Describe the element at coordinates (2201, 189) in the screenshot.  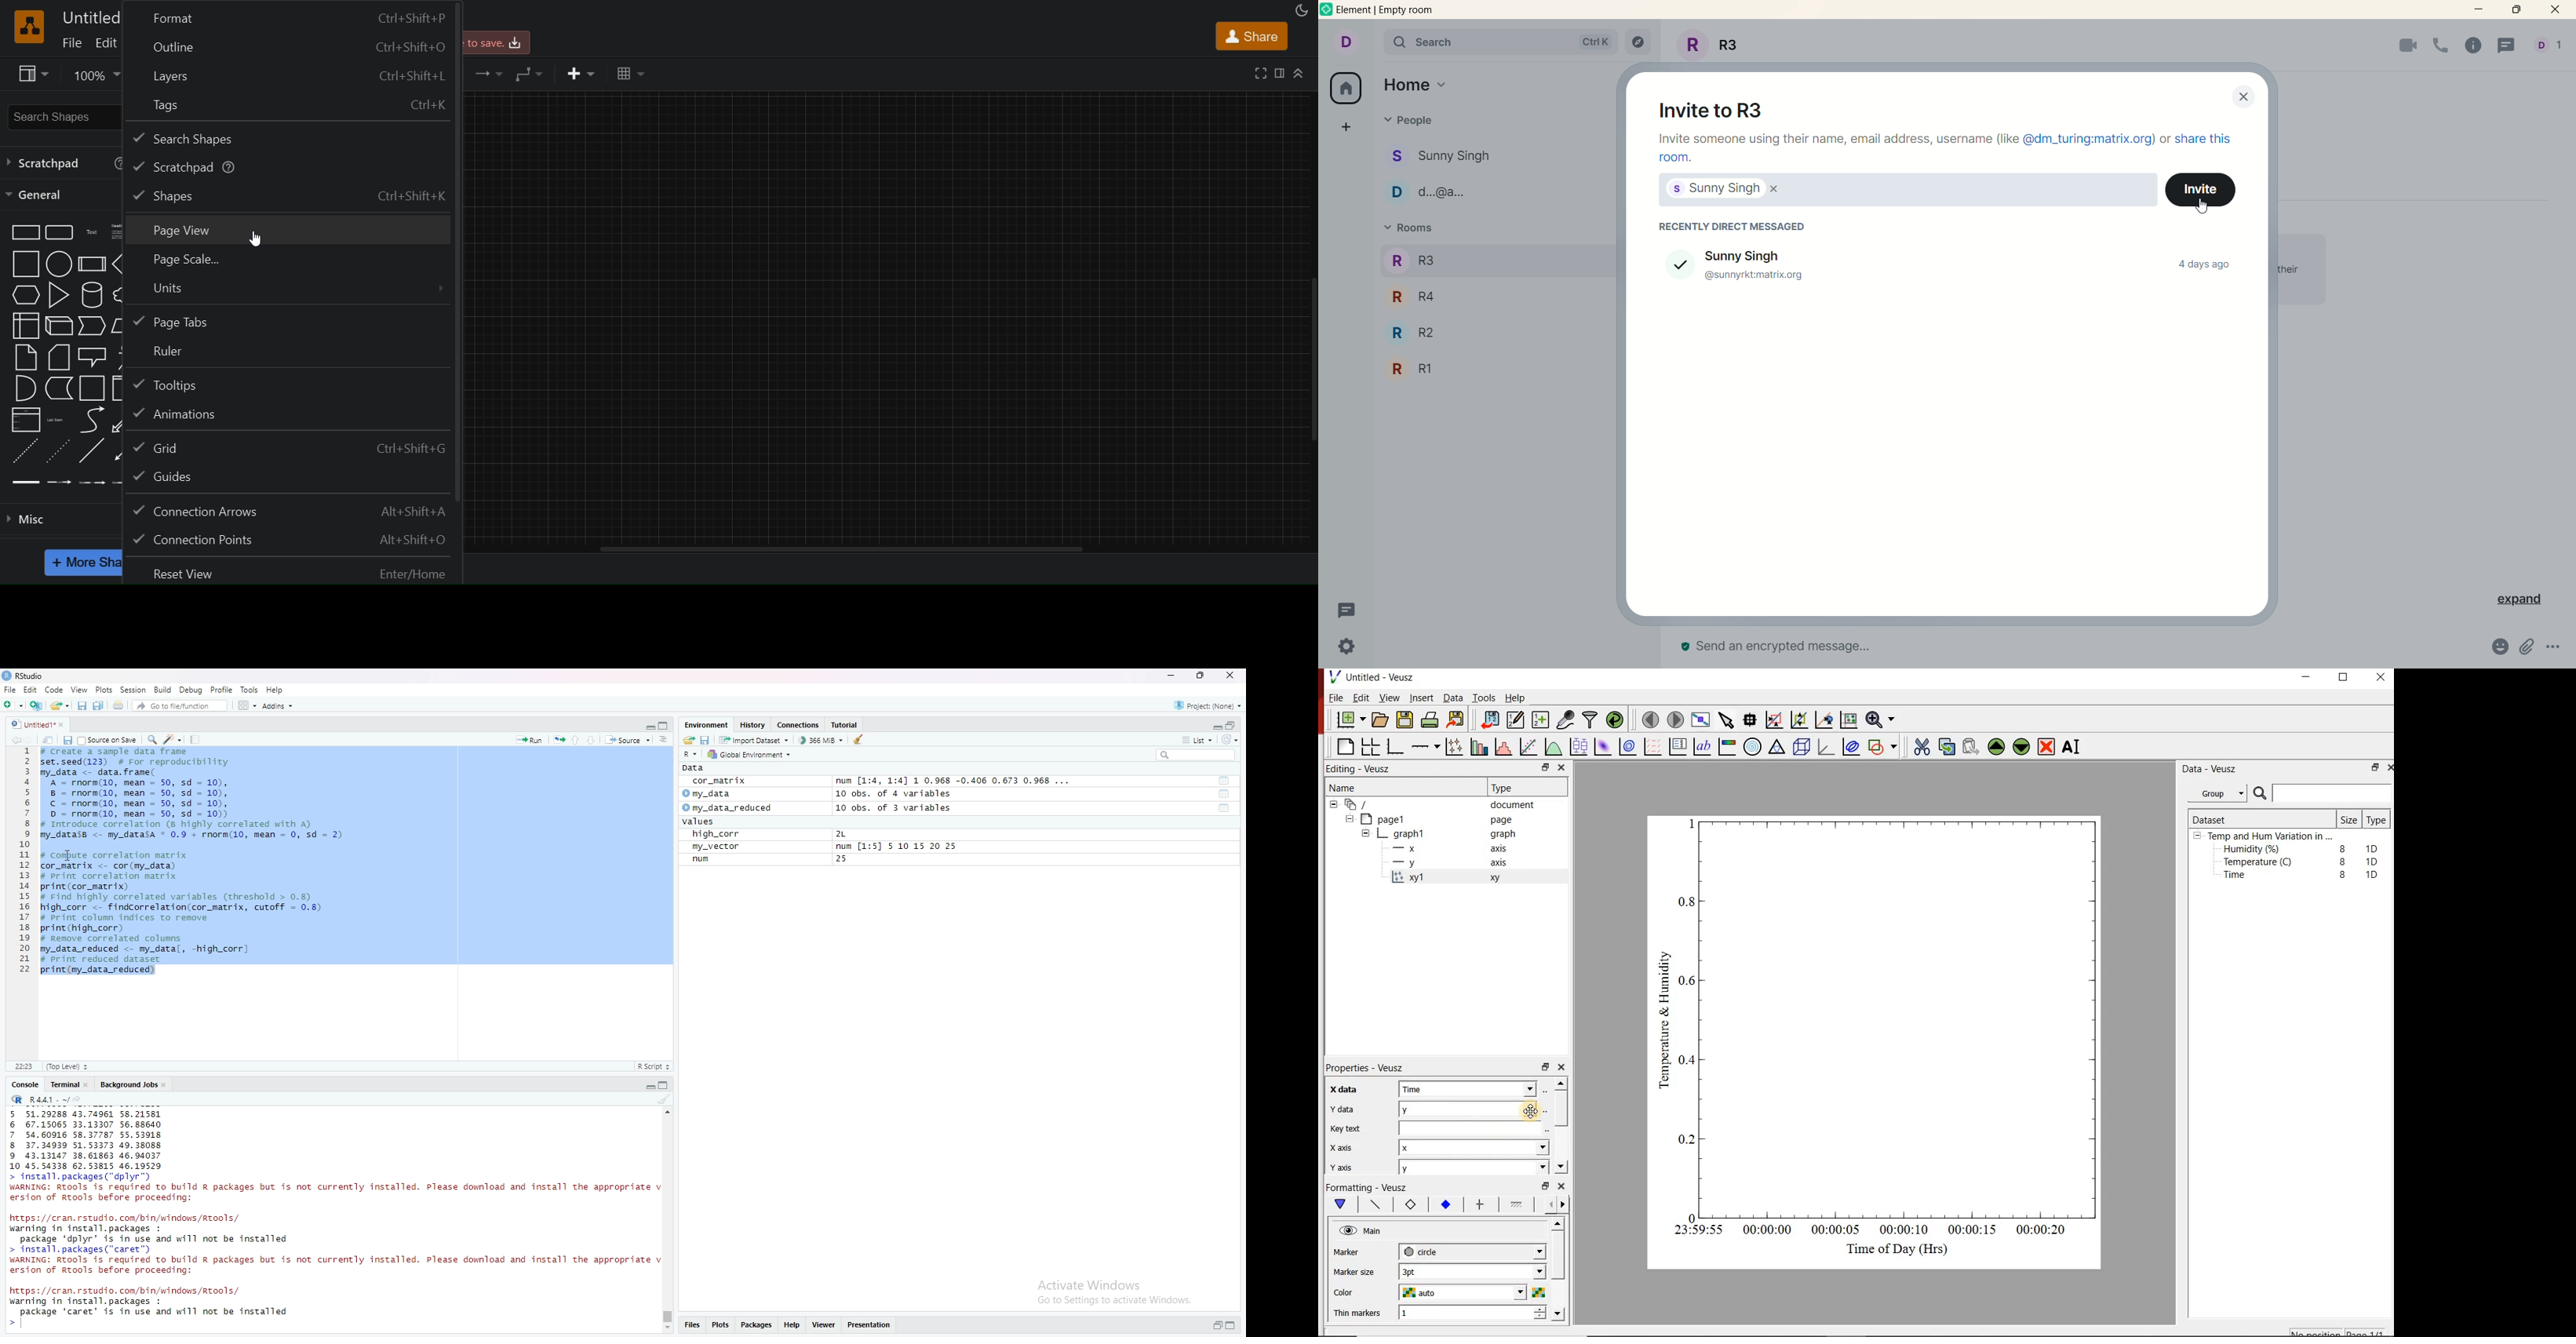
I see `invite` at that location.